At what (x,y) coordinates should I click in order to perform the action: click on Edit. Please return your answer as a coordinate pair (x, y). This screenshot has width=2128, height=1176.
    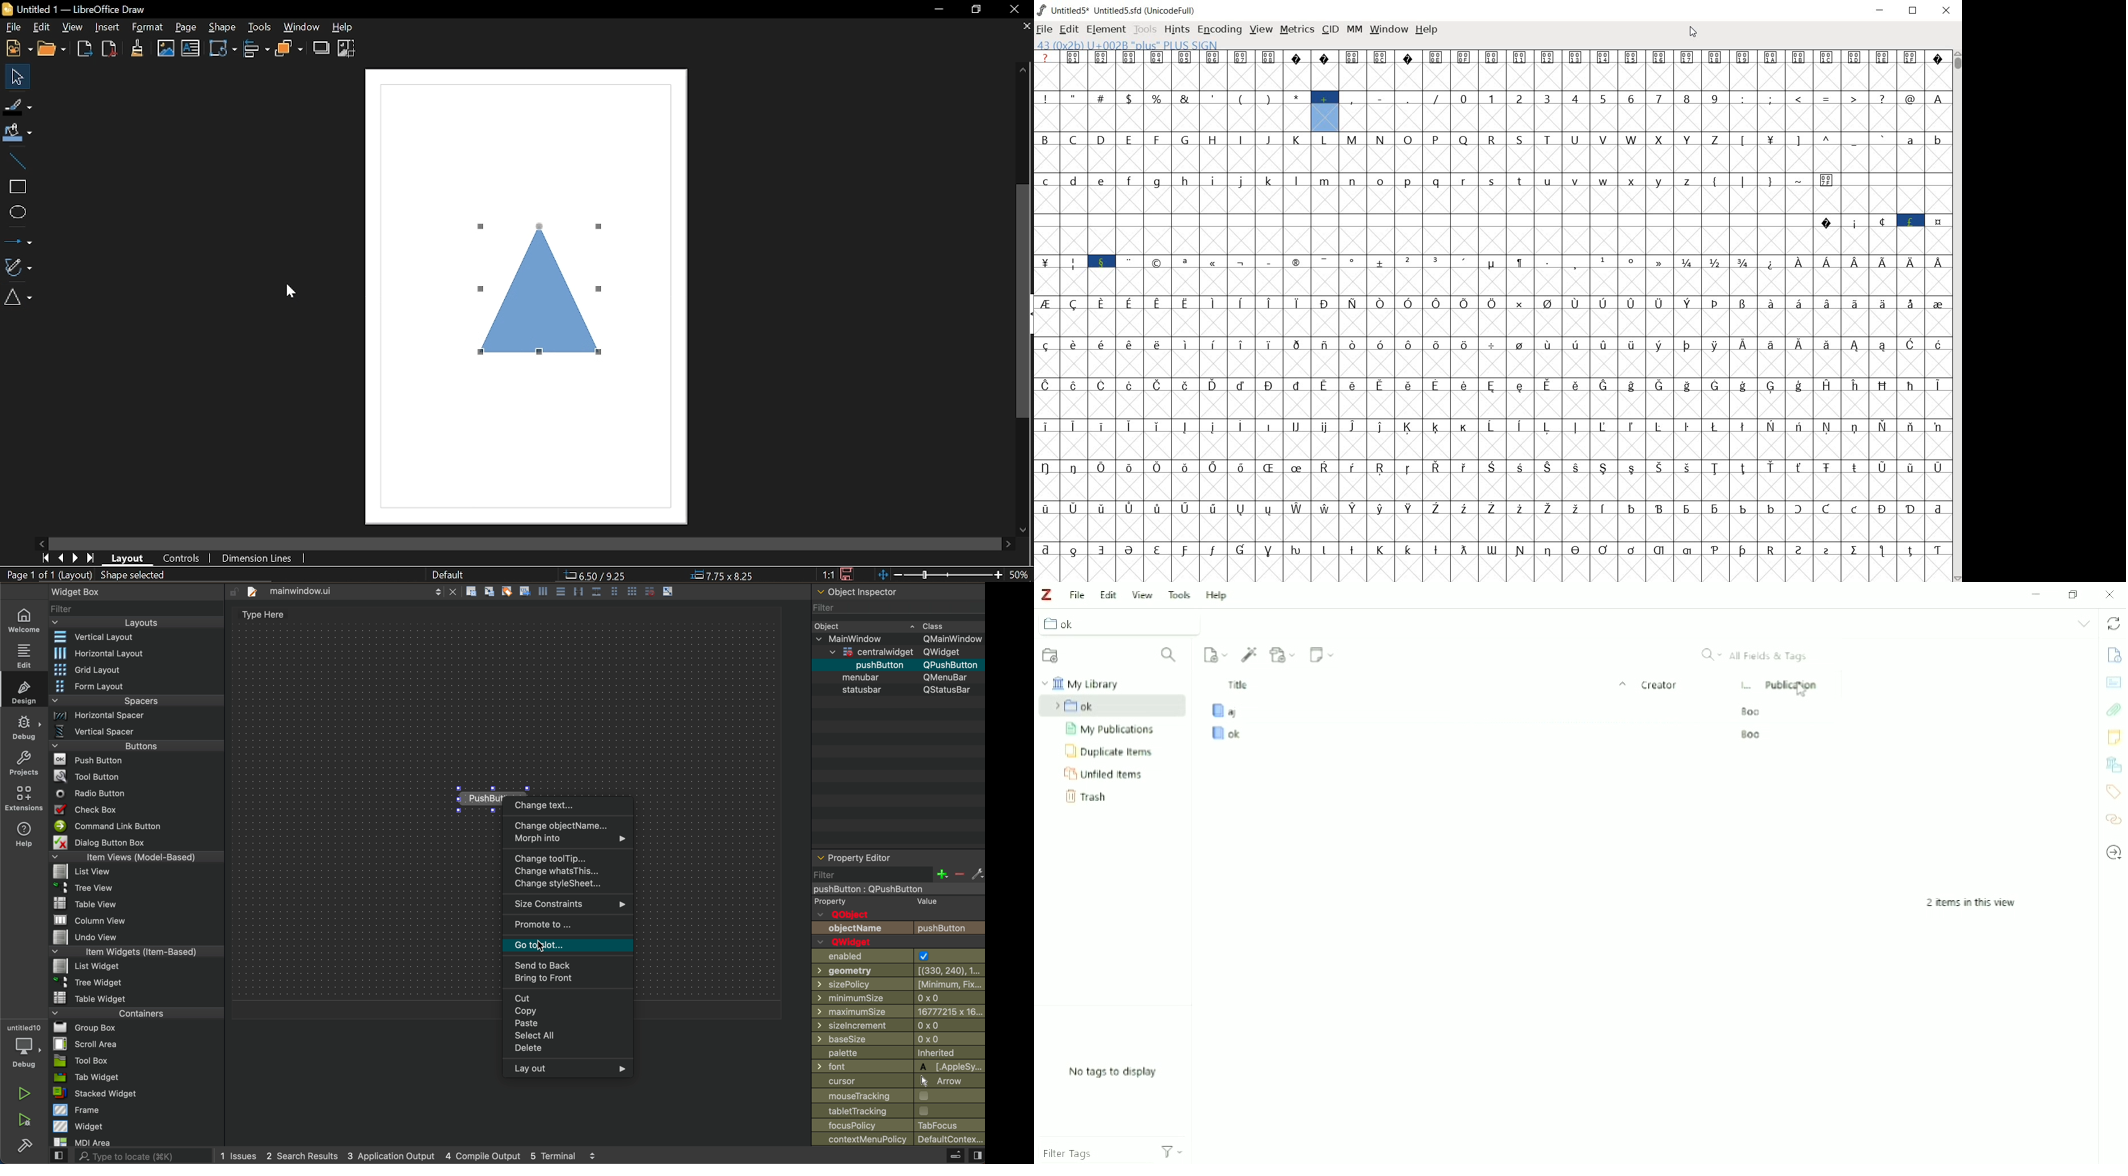
    Looking at the image, I should click on (41, 28).